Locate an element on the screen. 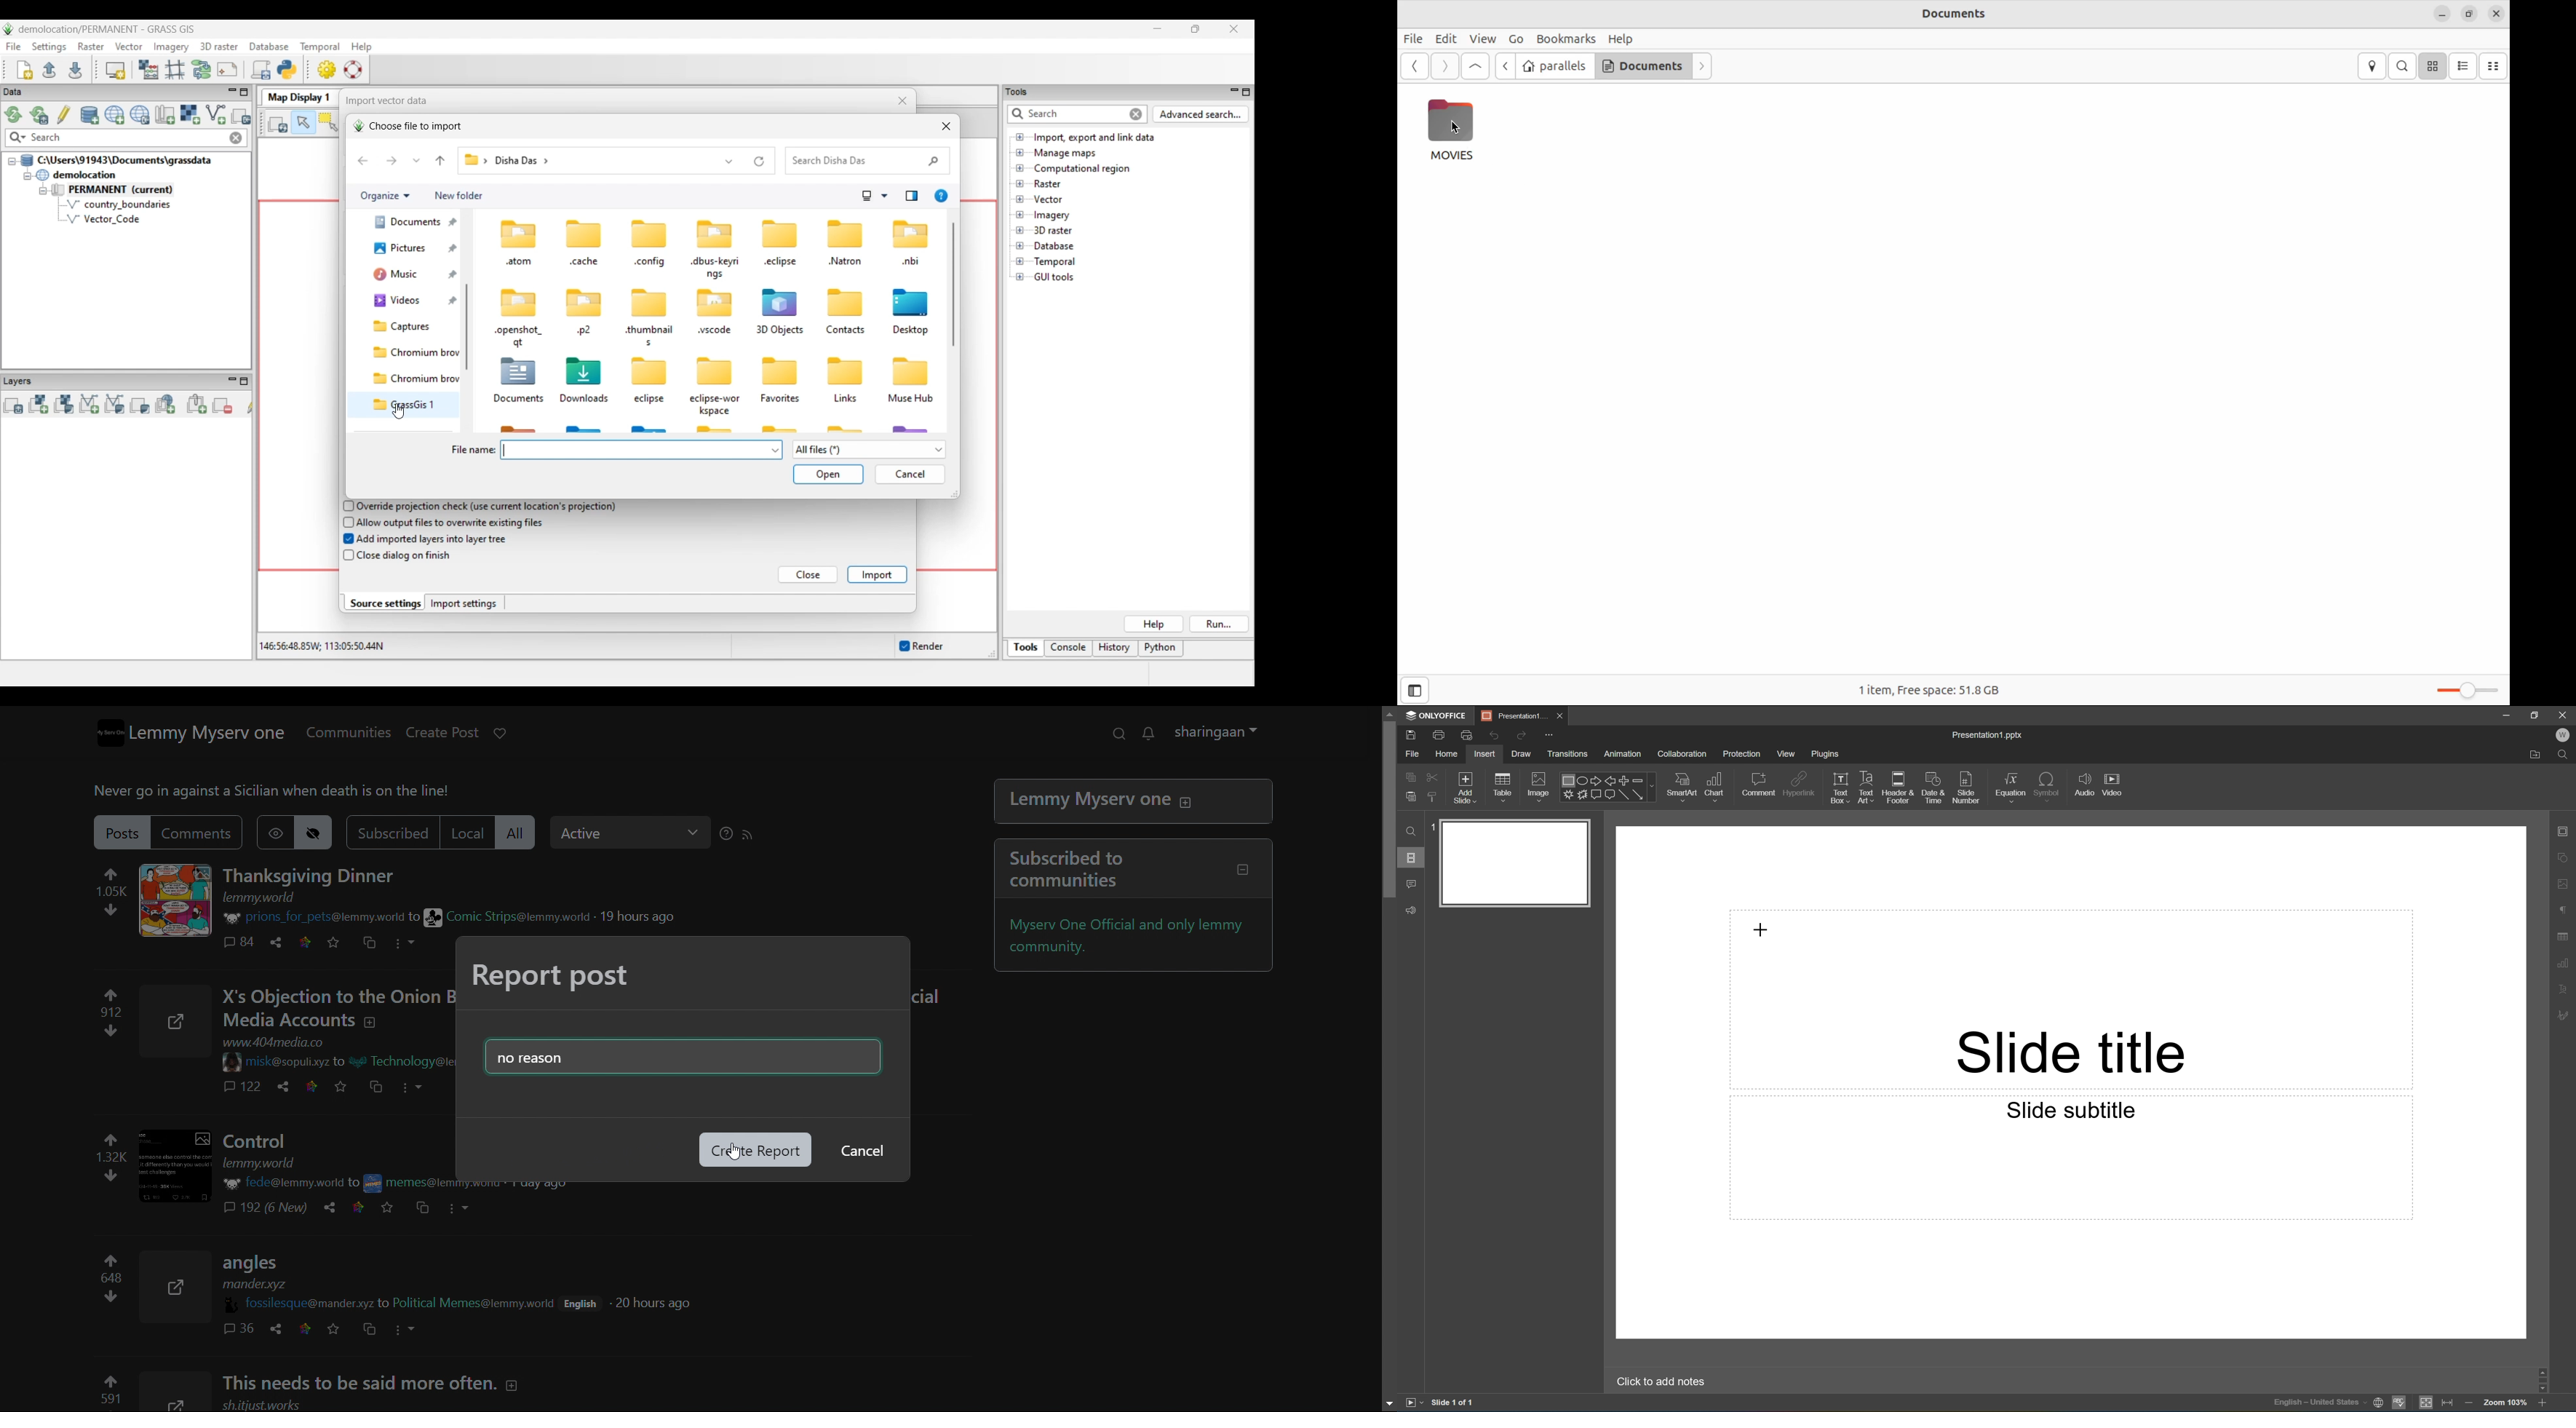 This screenshot has width=2576, height=1428. Add Slide is located at coordinates (1466, 788).